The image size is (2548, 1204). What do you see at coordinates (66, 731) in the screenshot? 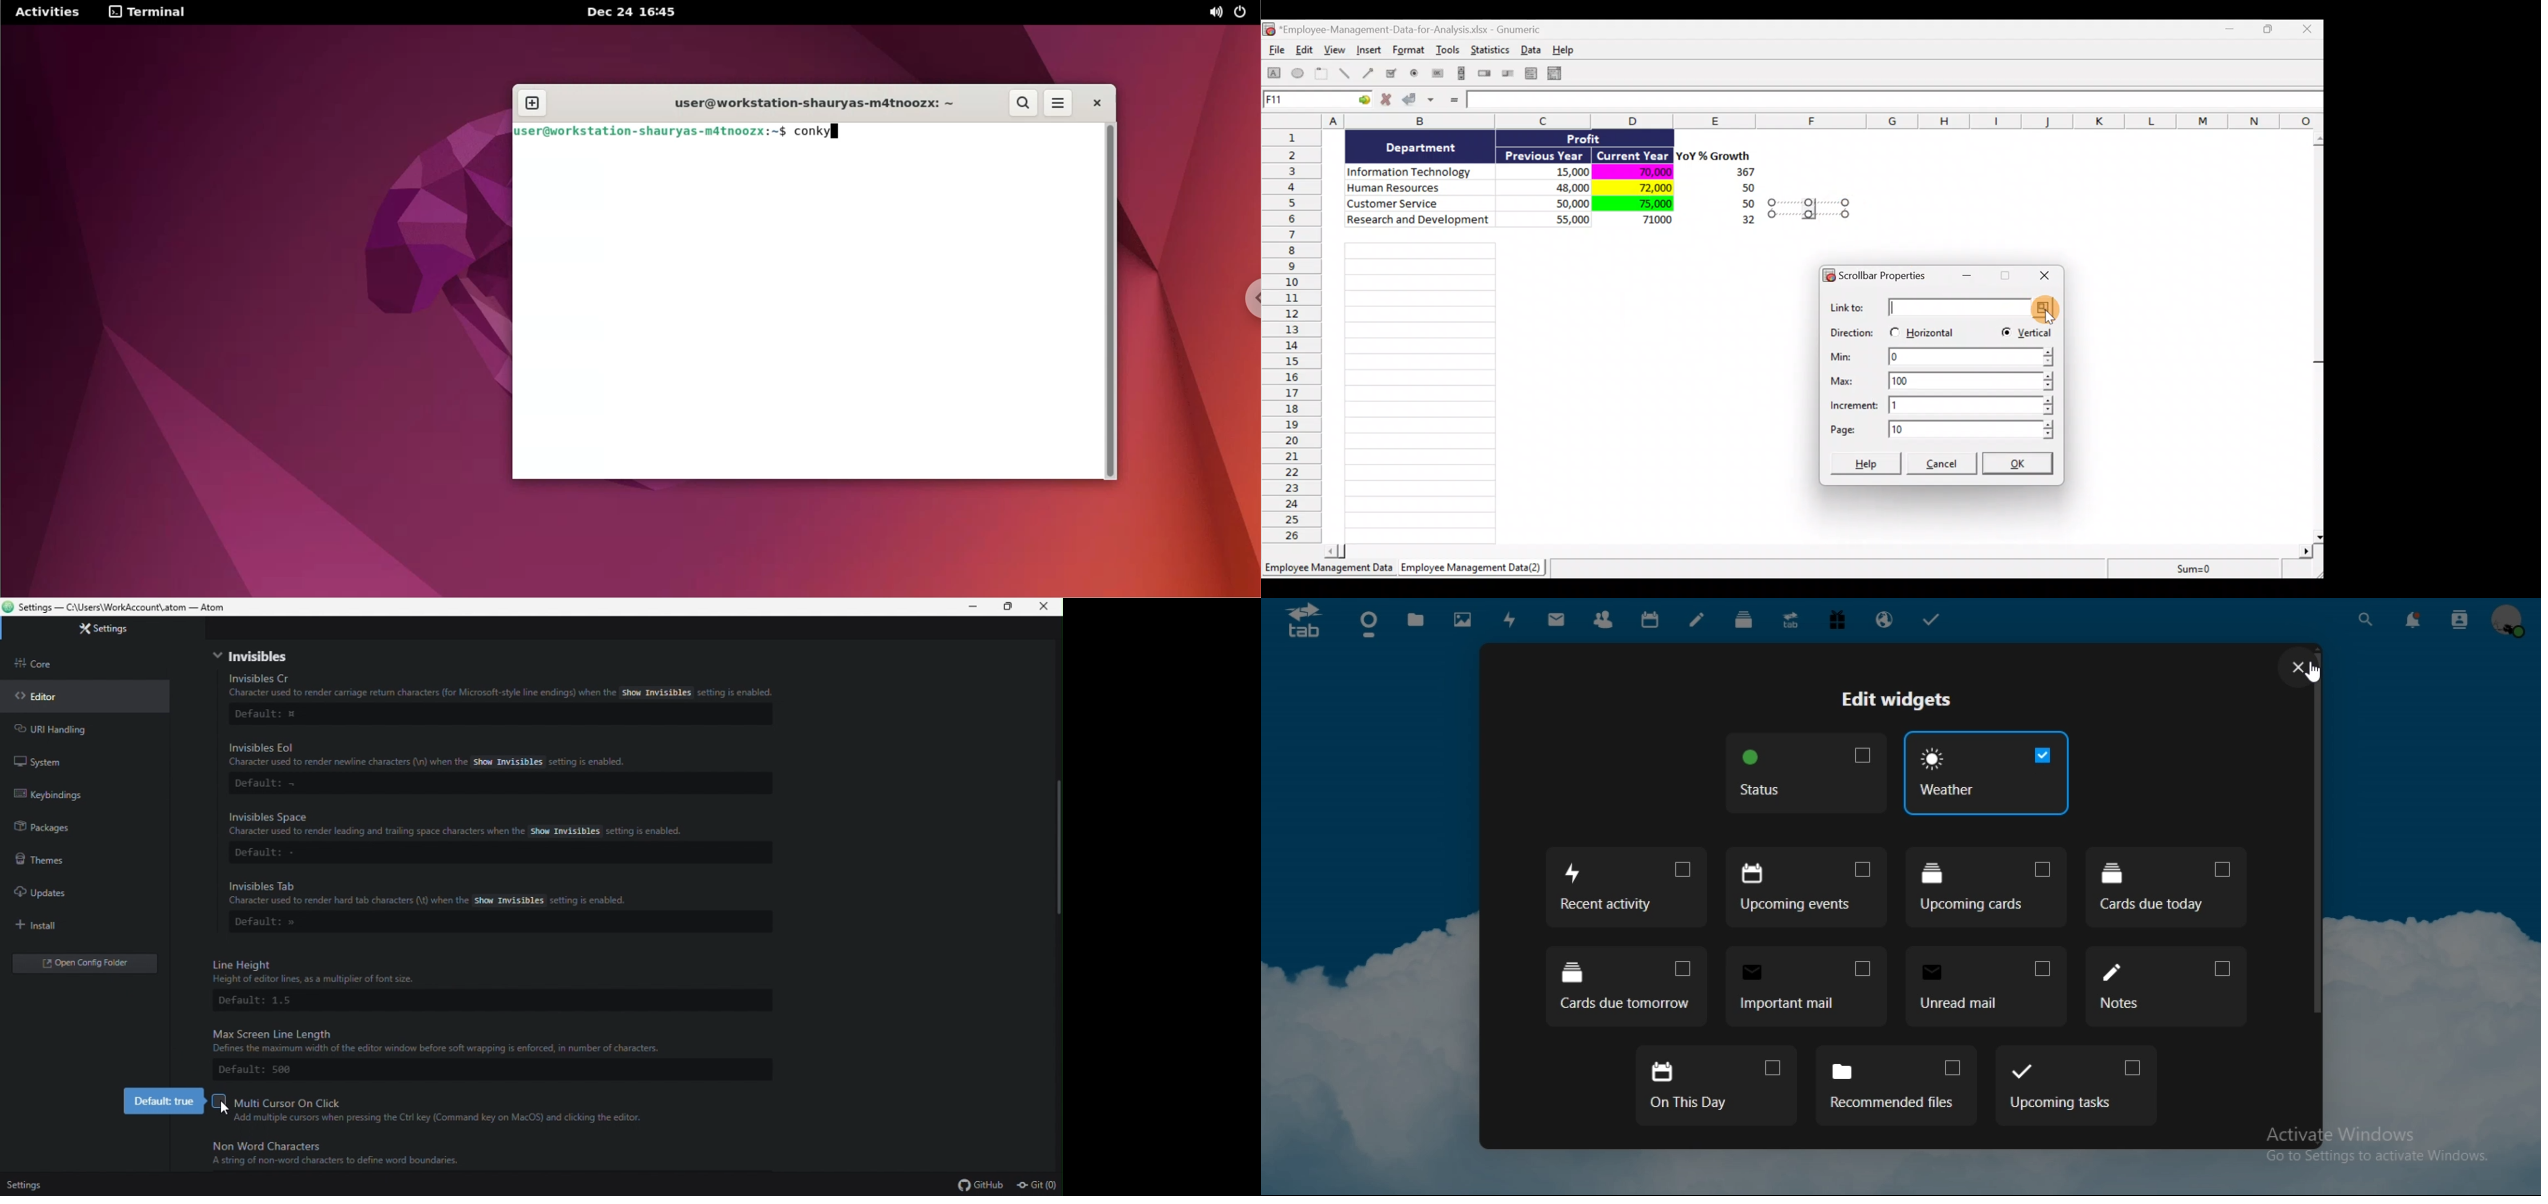
I see `URL handling` at bounding box center [66, 731].